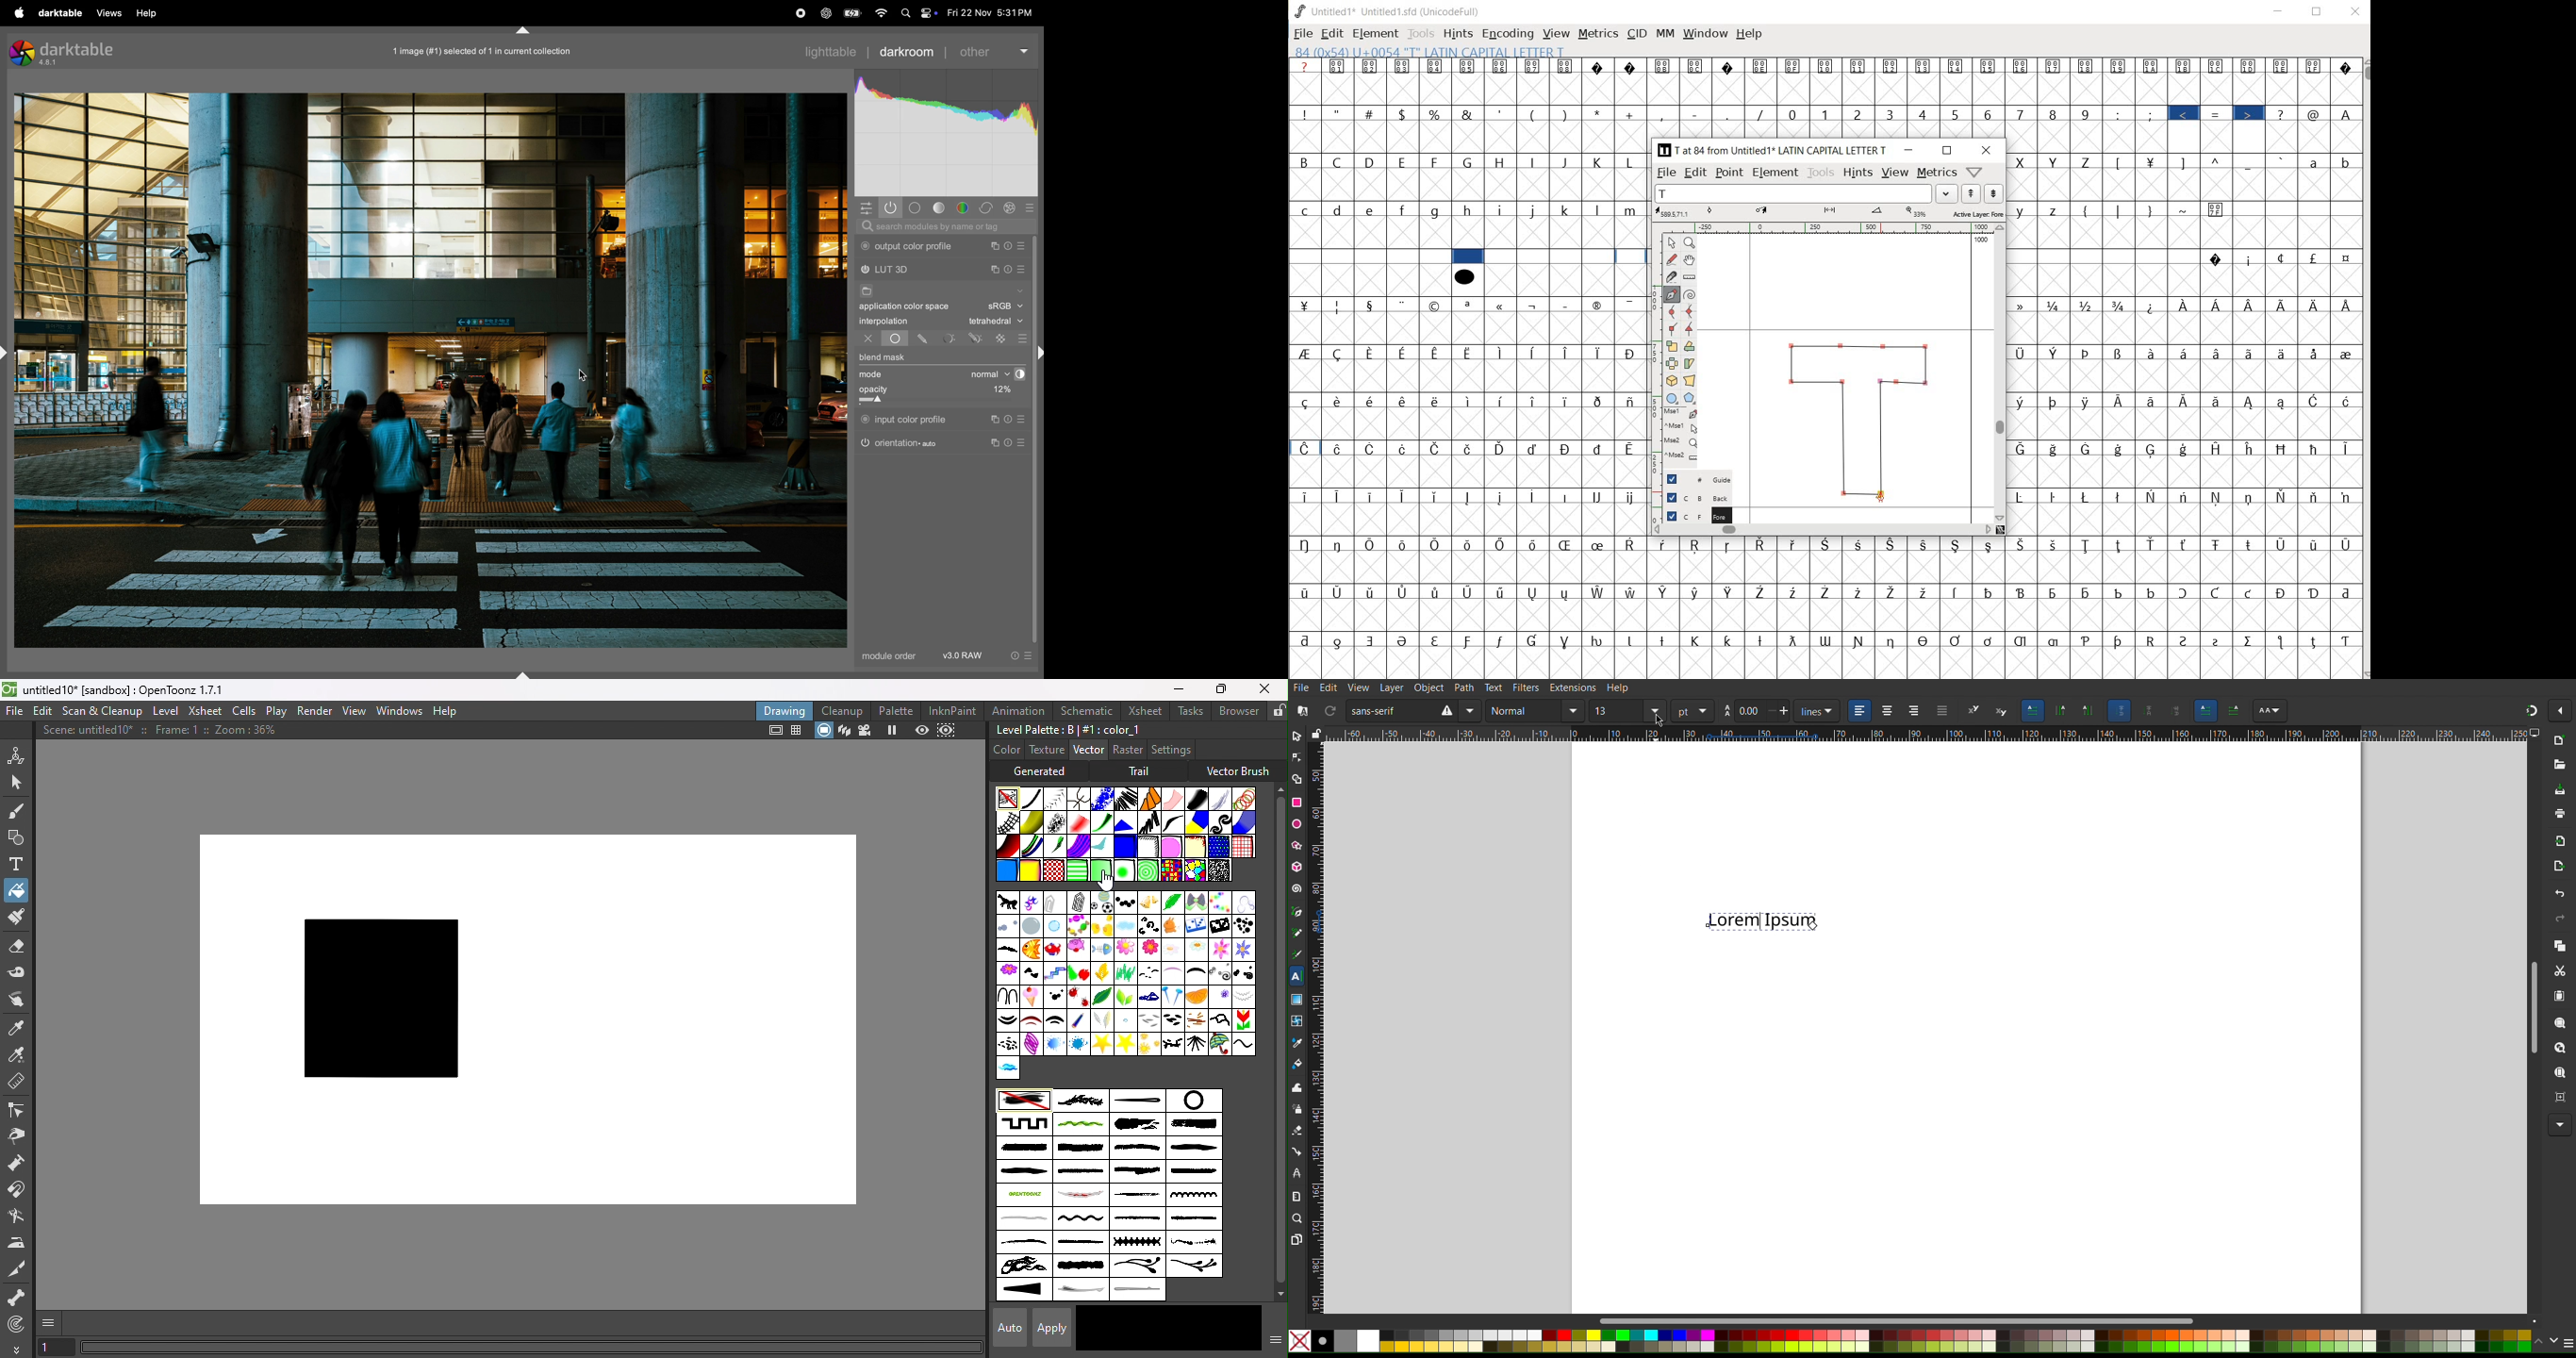 The height and width of the screenshot is (1372, 2576). I want to click on Zoom Tool, so click(1297, 1218).